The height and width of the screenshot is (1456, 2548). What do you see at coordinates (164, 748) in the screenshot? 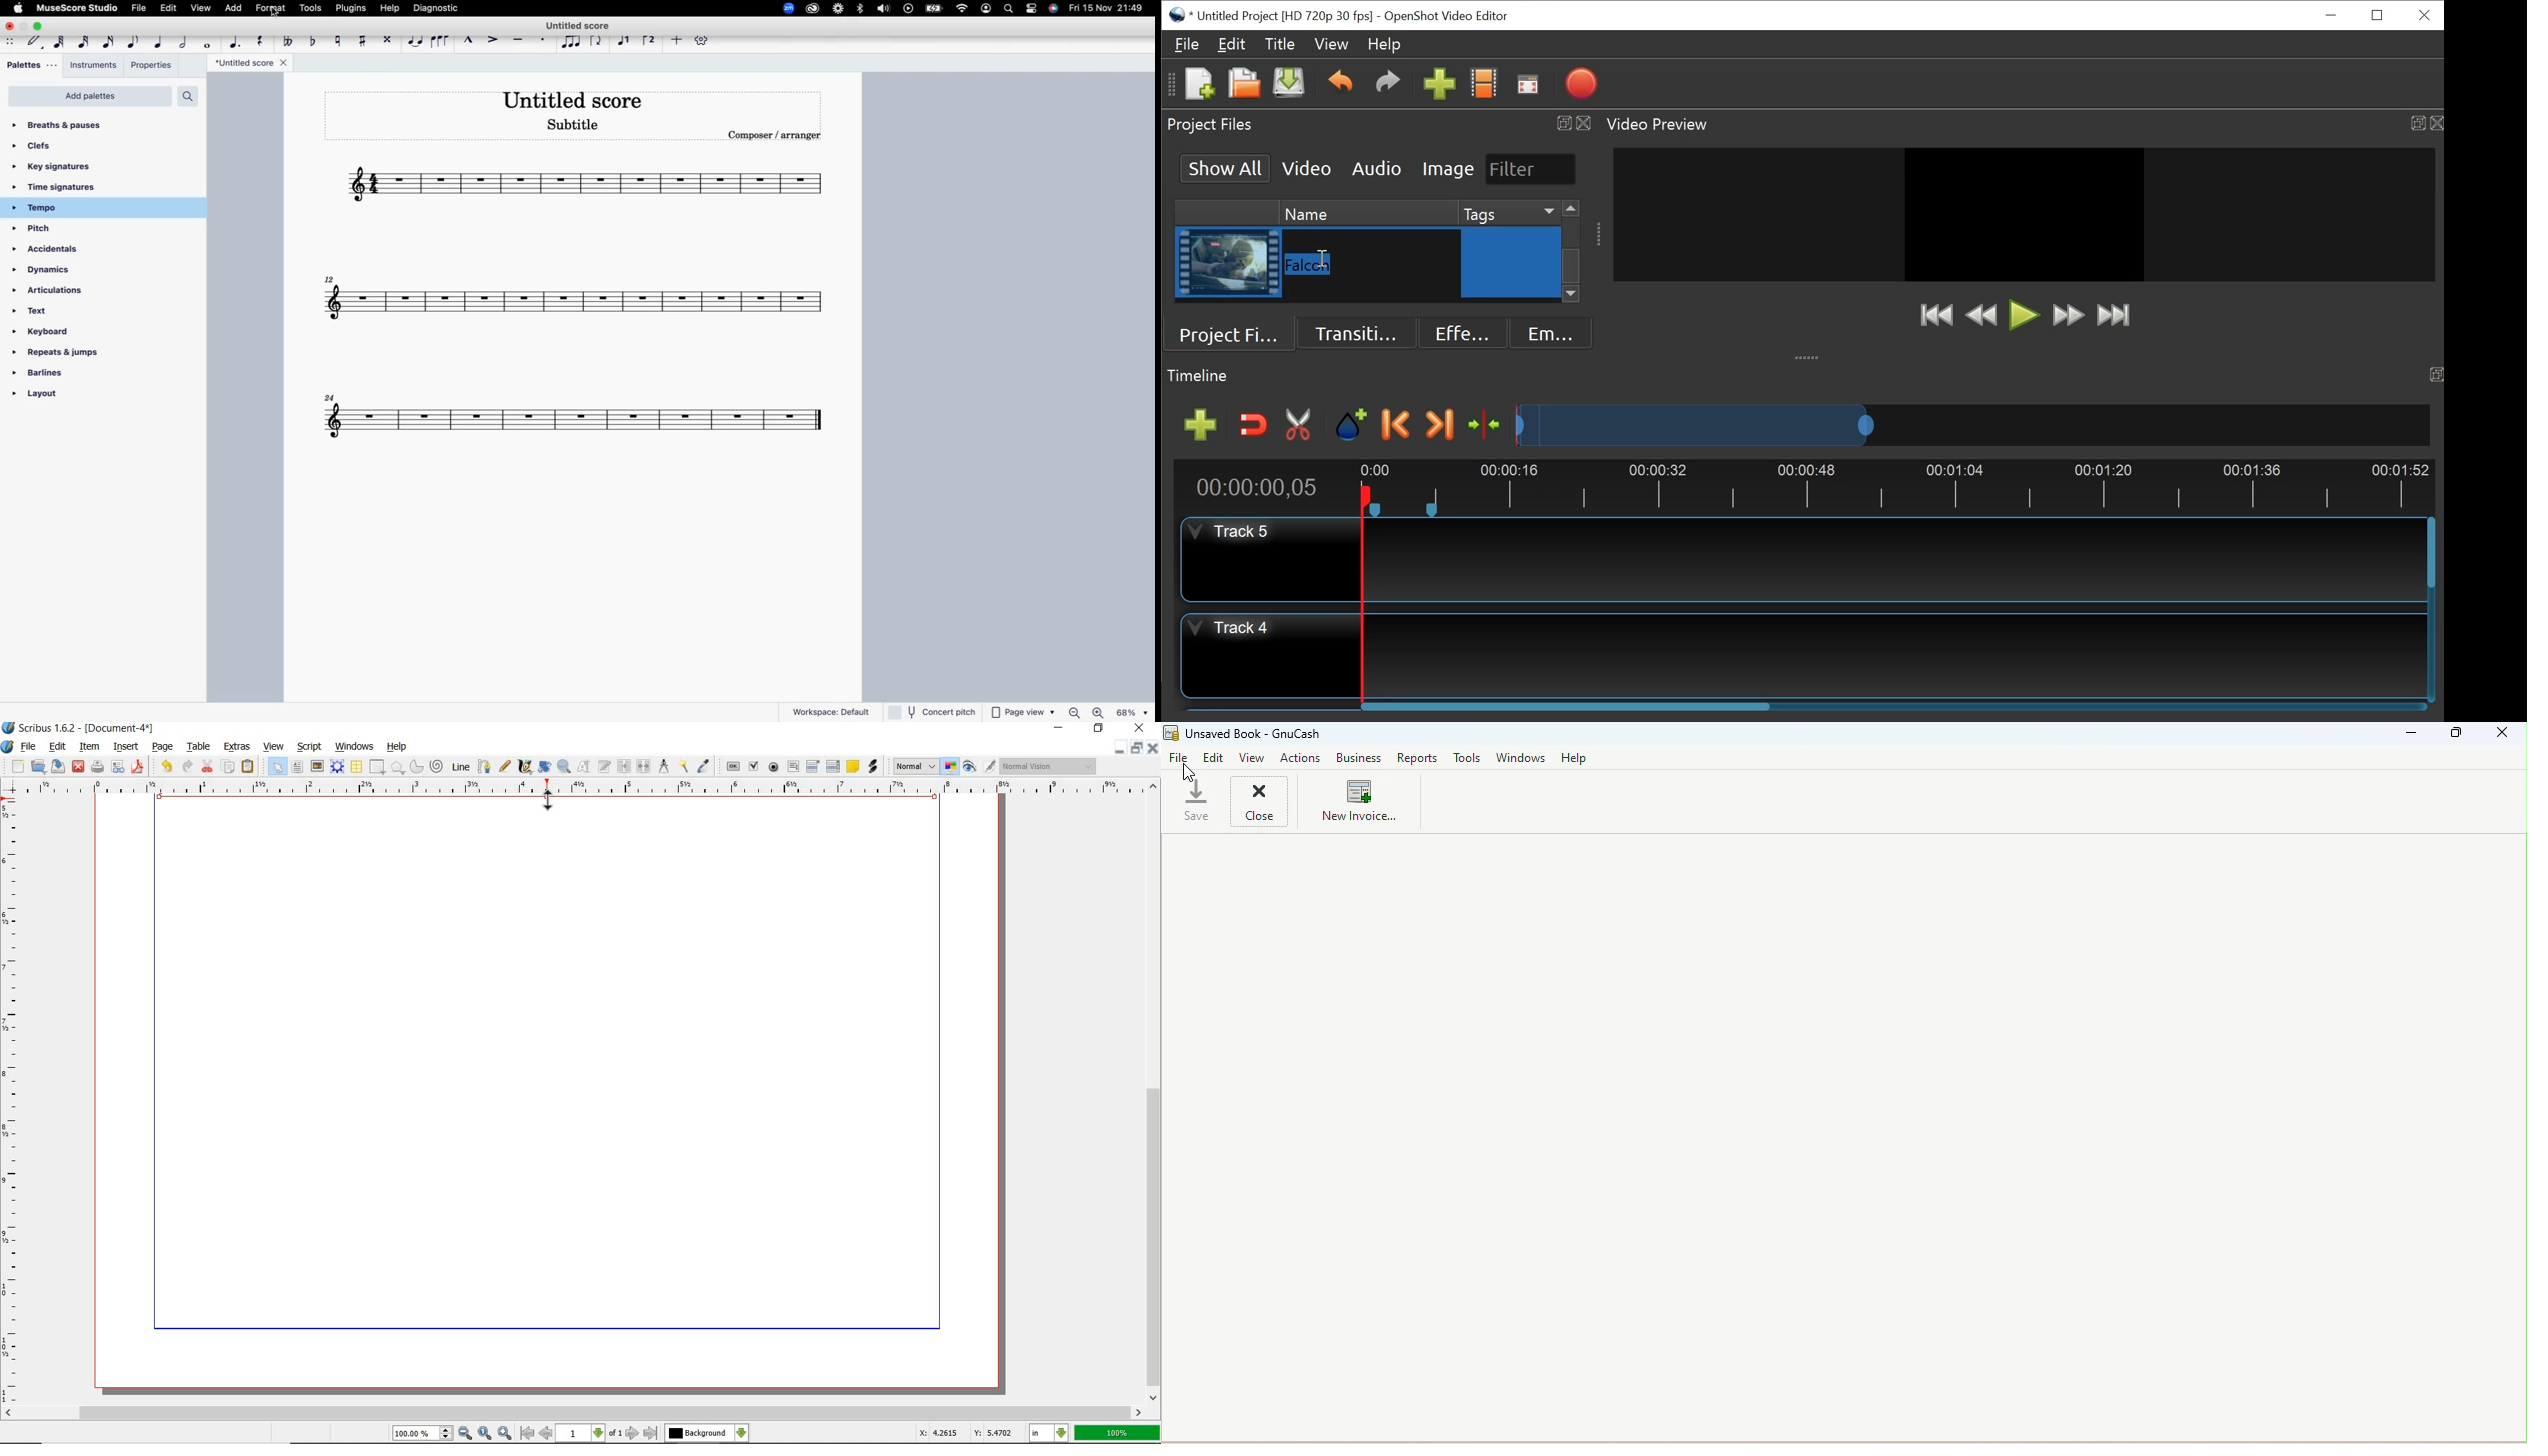
I see `page` at bounding box center [164, 748].